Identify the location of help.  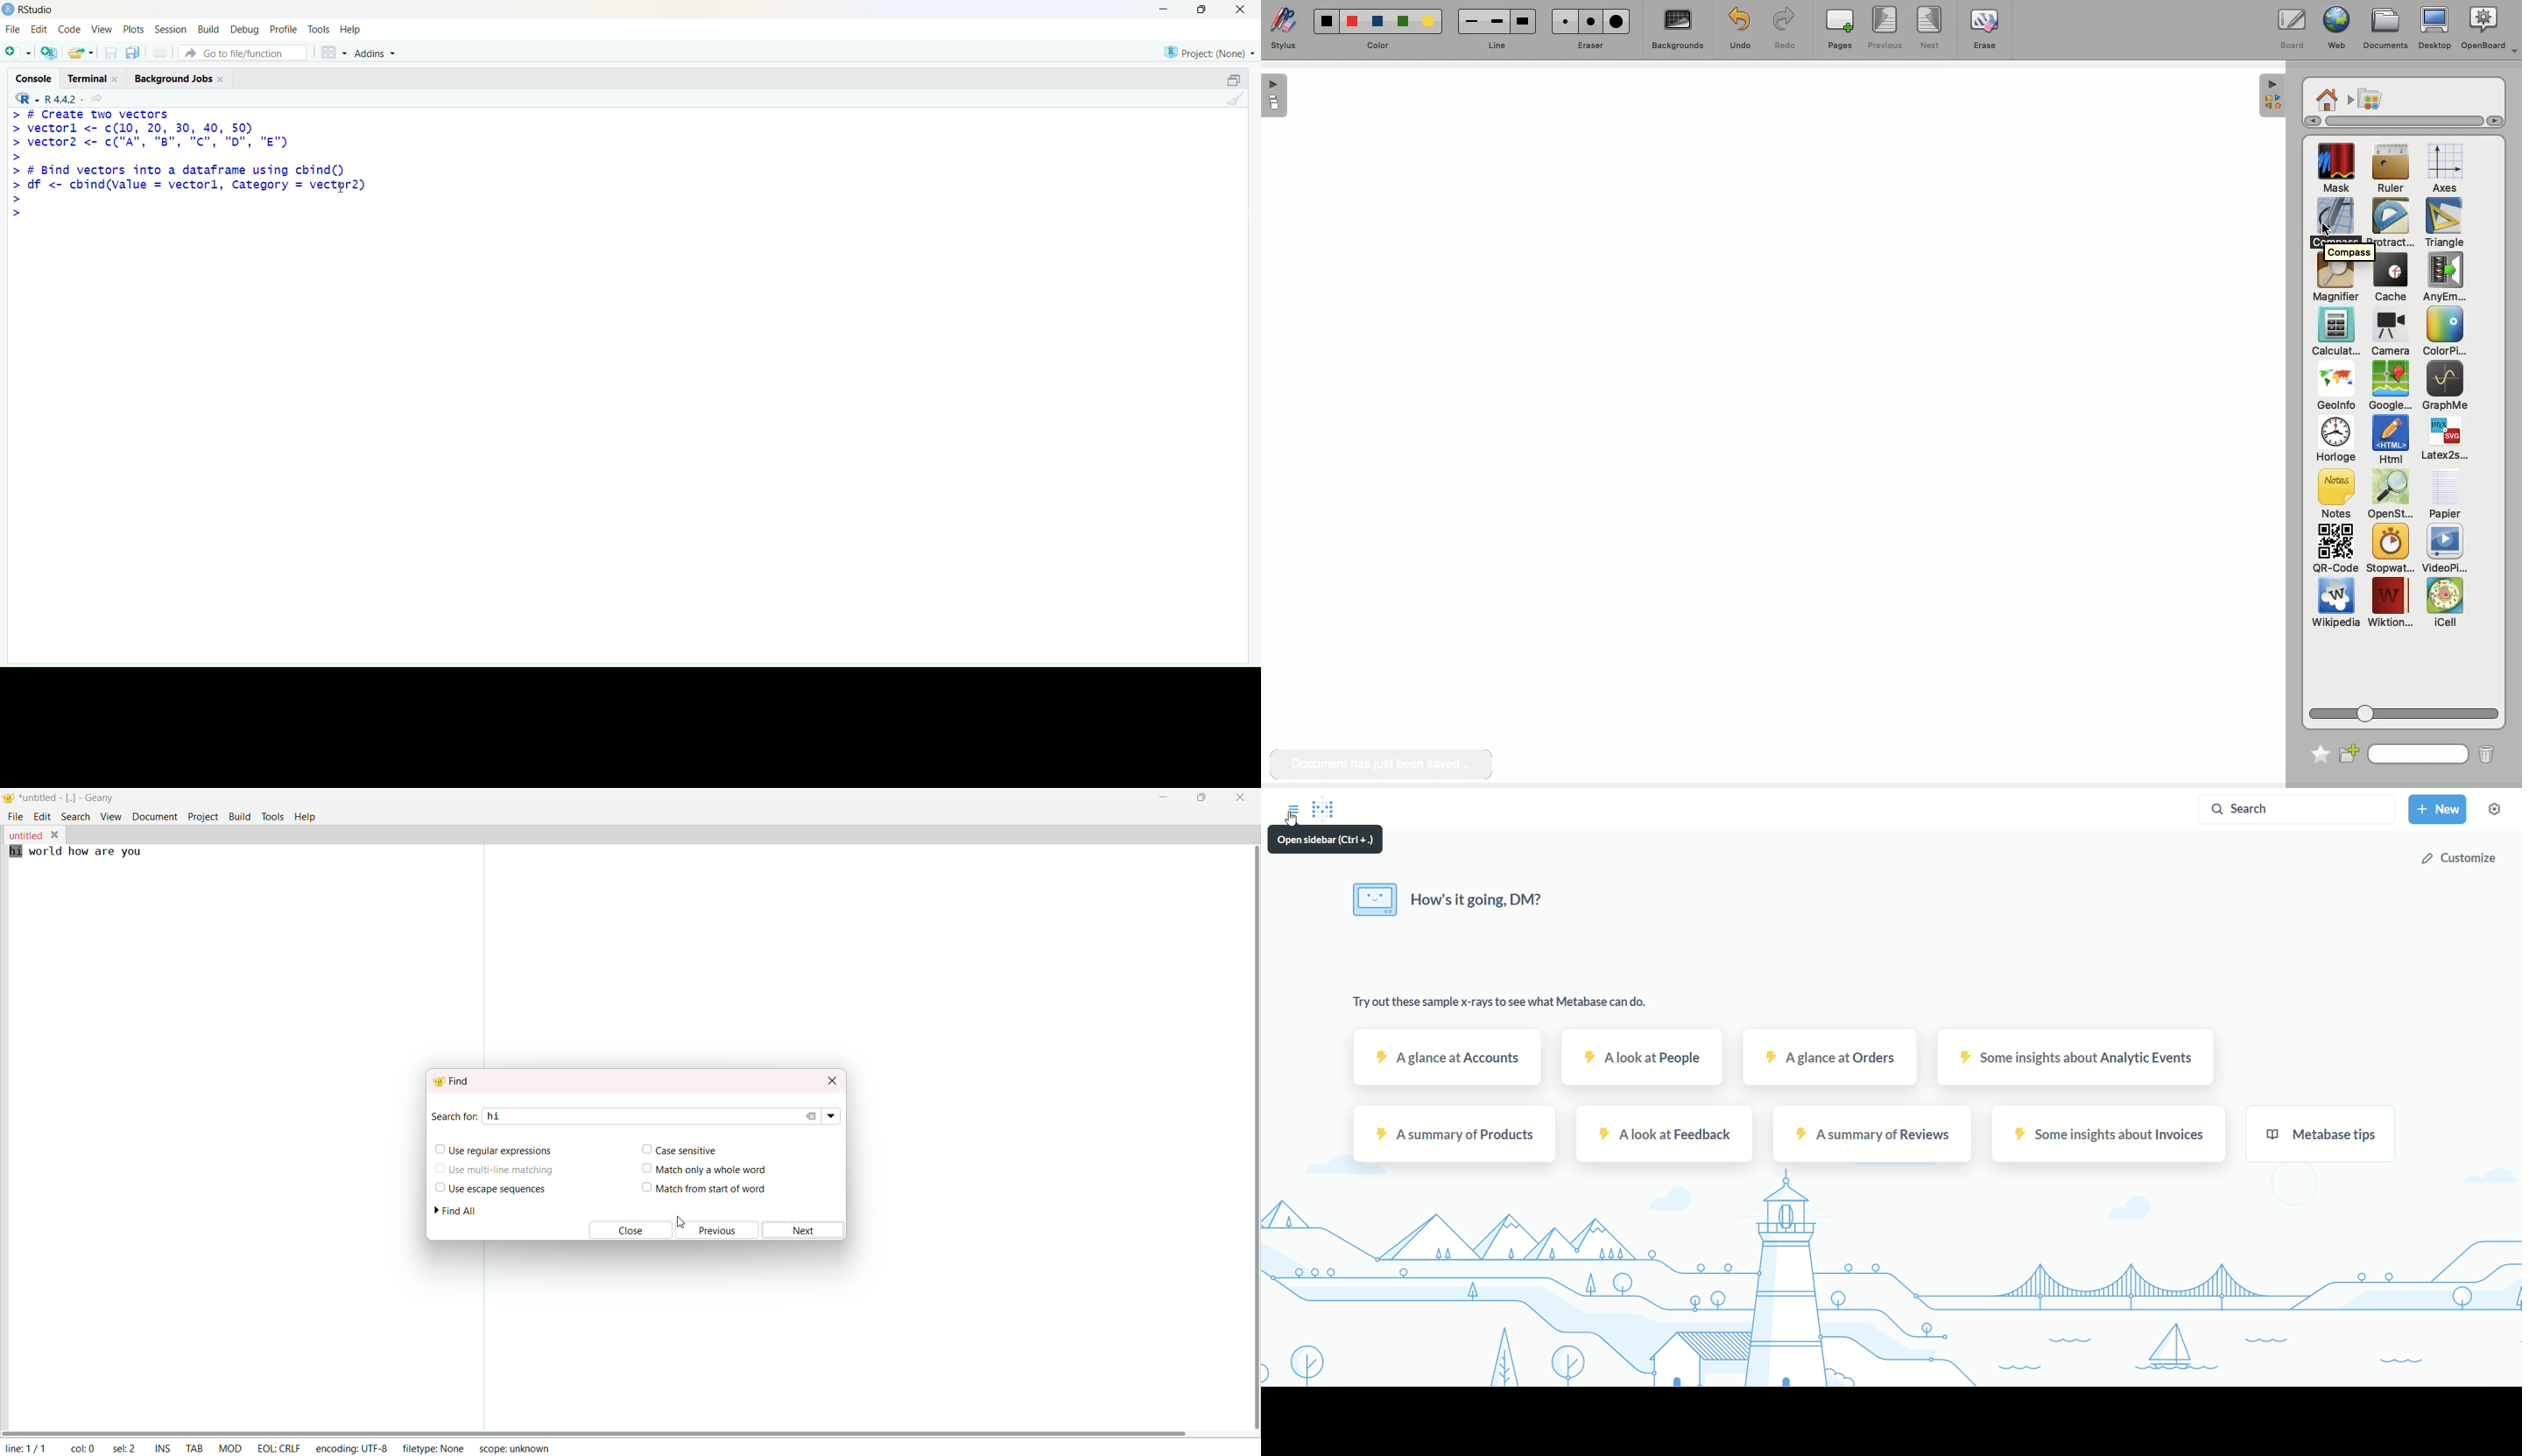
(305, 817).